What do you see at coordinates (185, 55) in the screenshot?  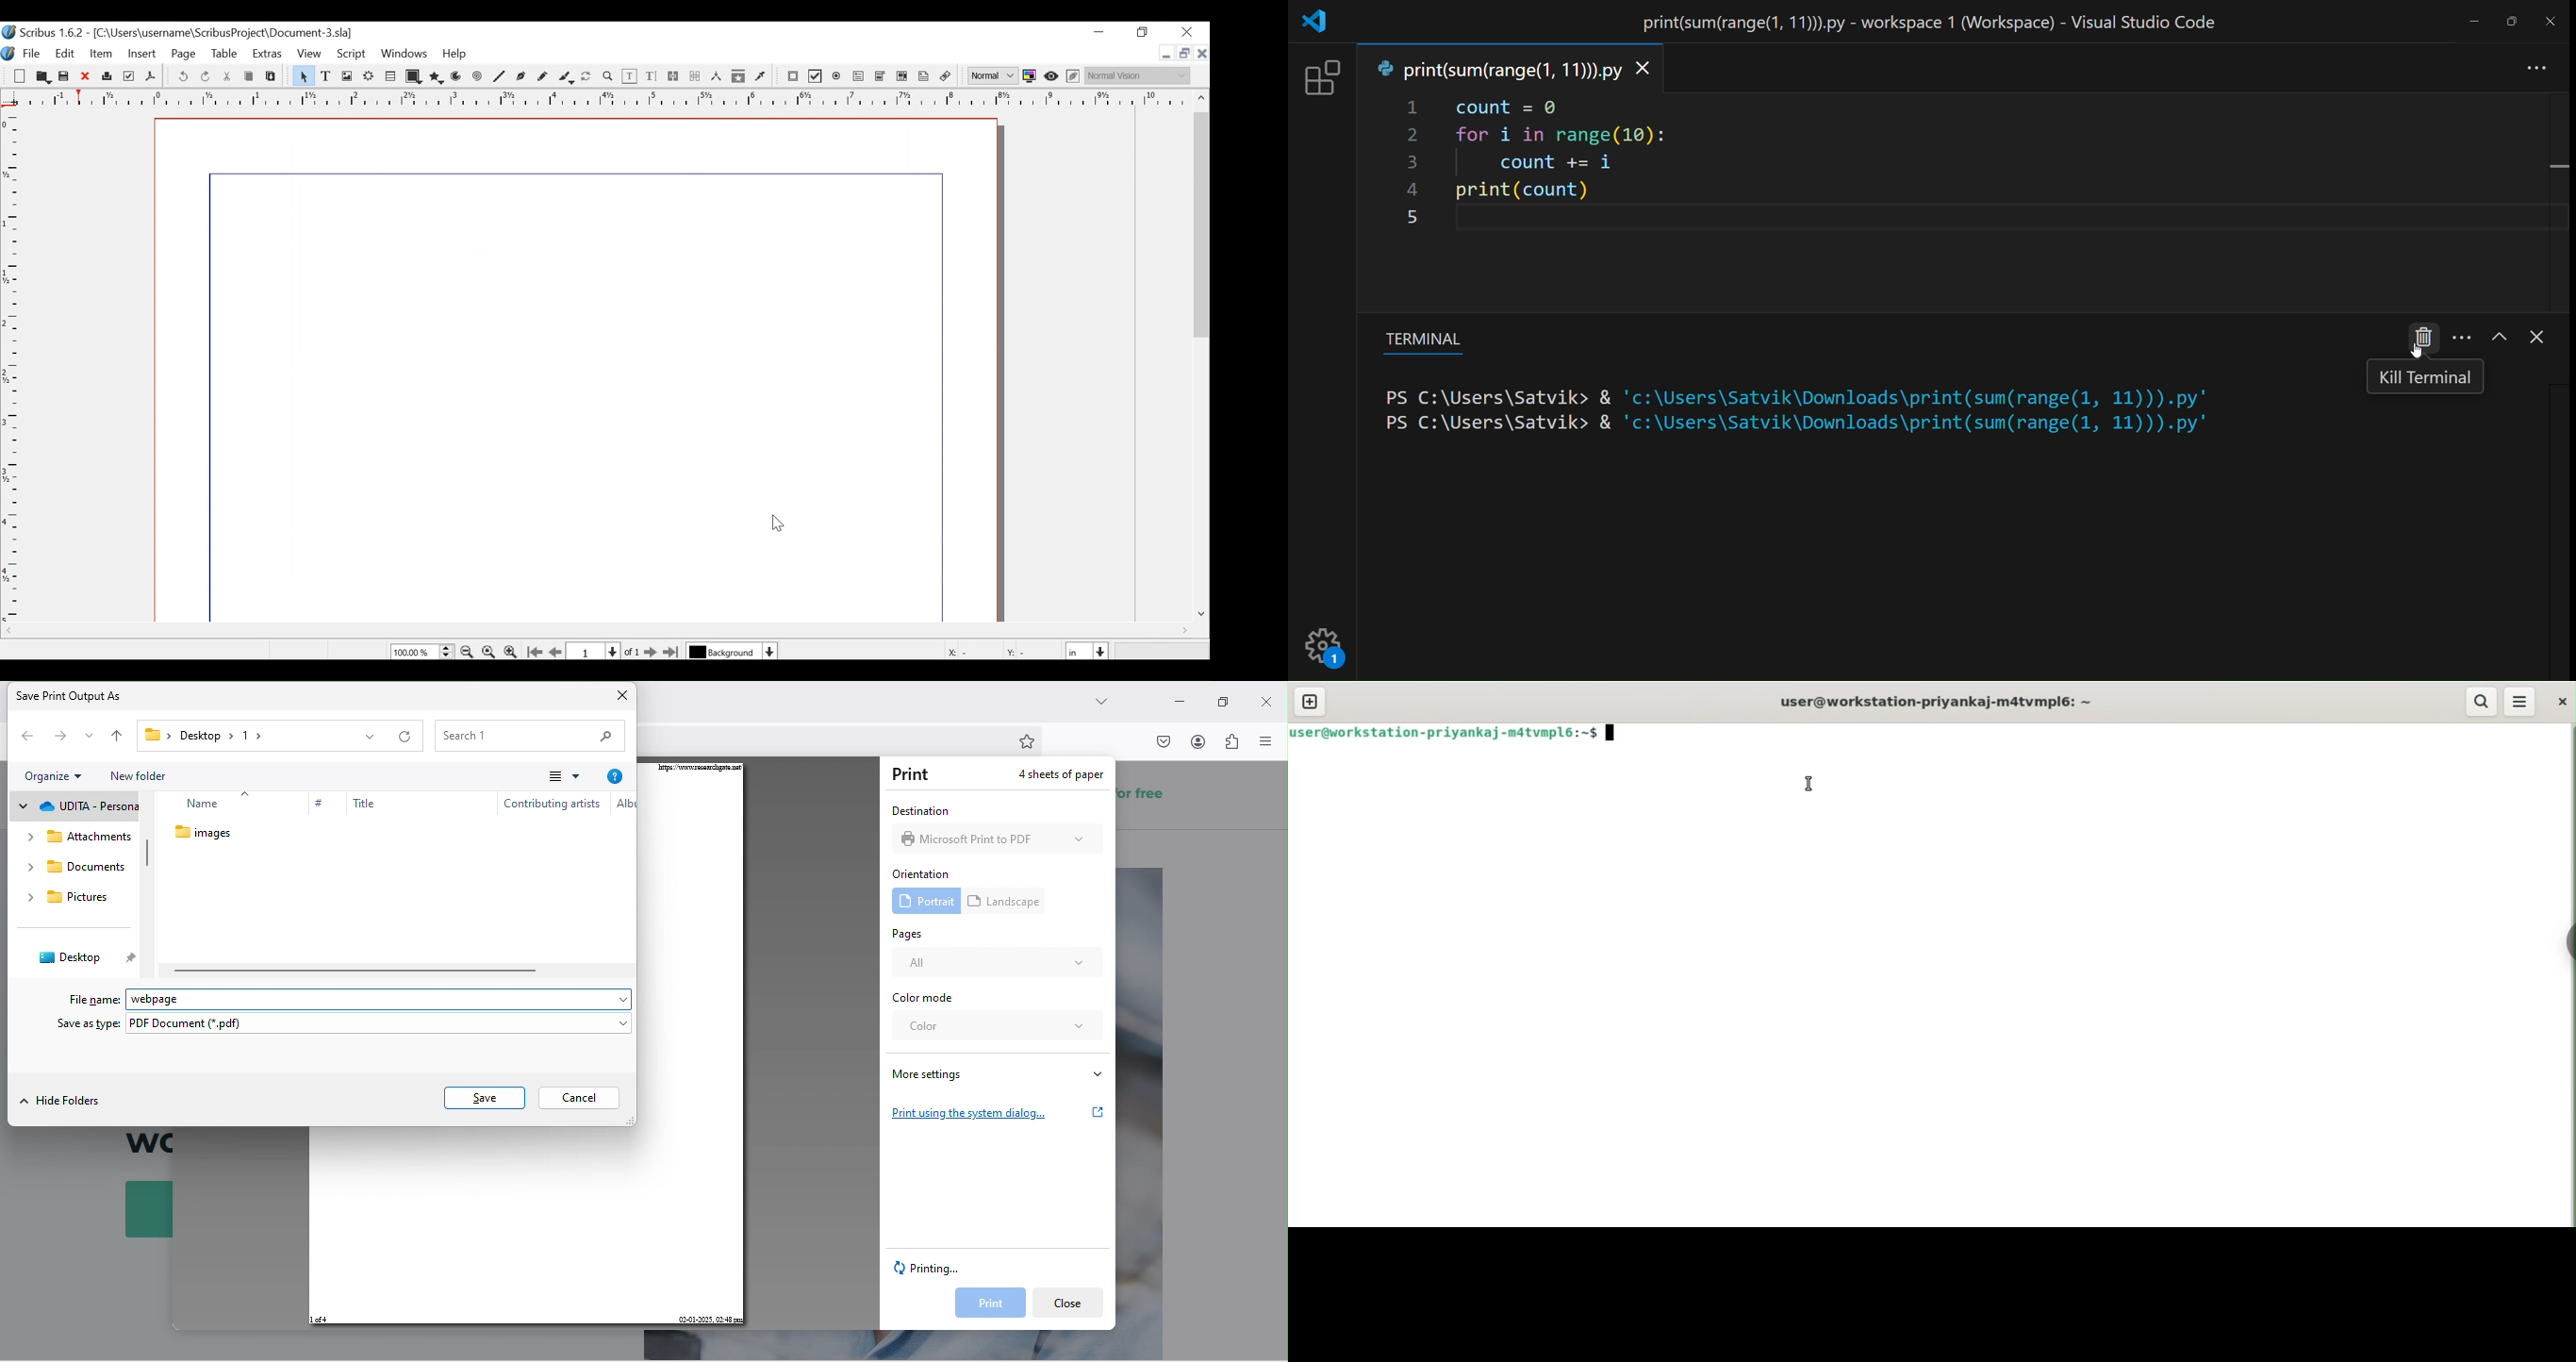 I see `Page` at bounding box center [185, 55].